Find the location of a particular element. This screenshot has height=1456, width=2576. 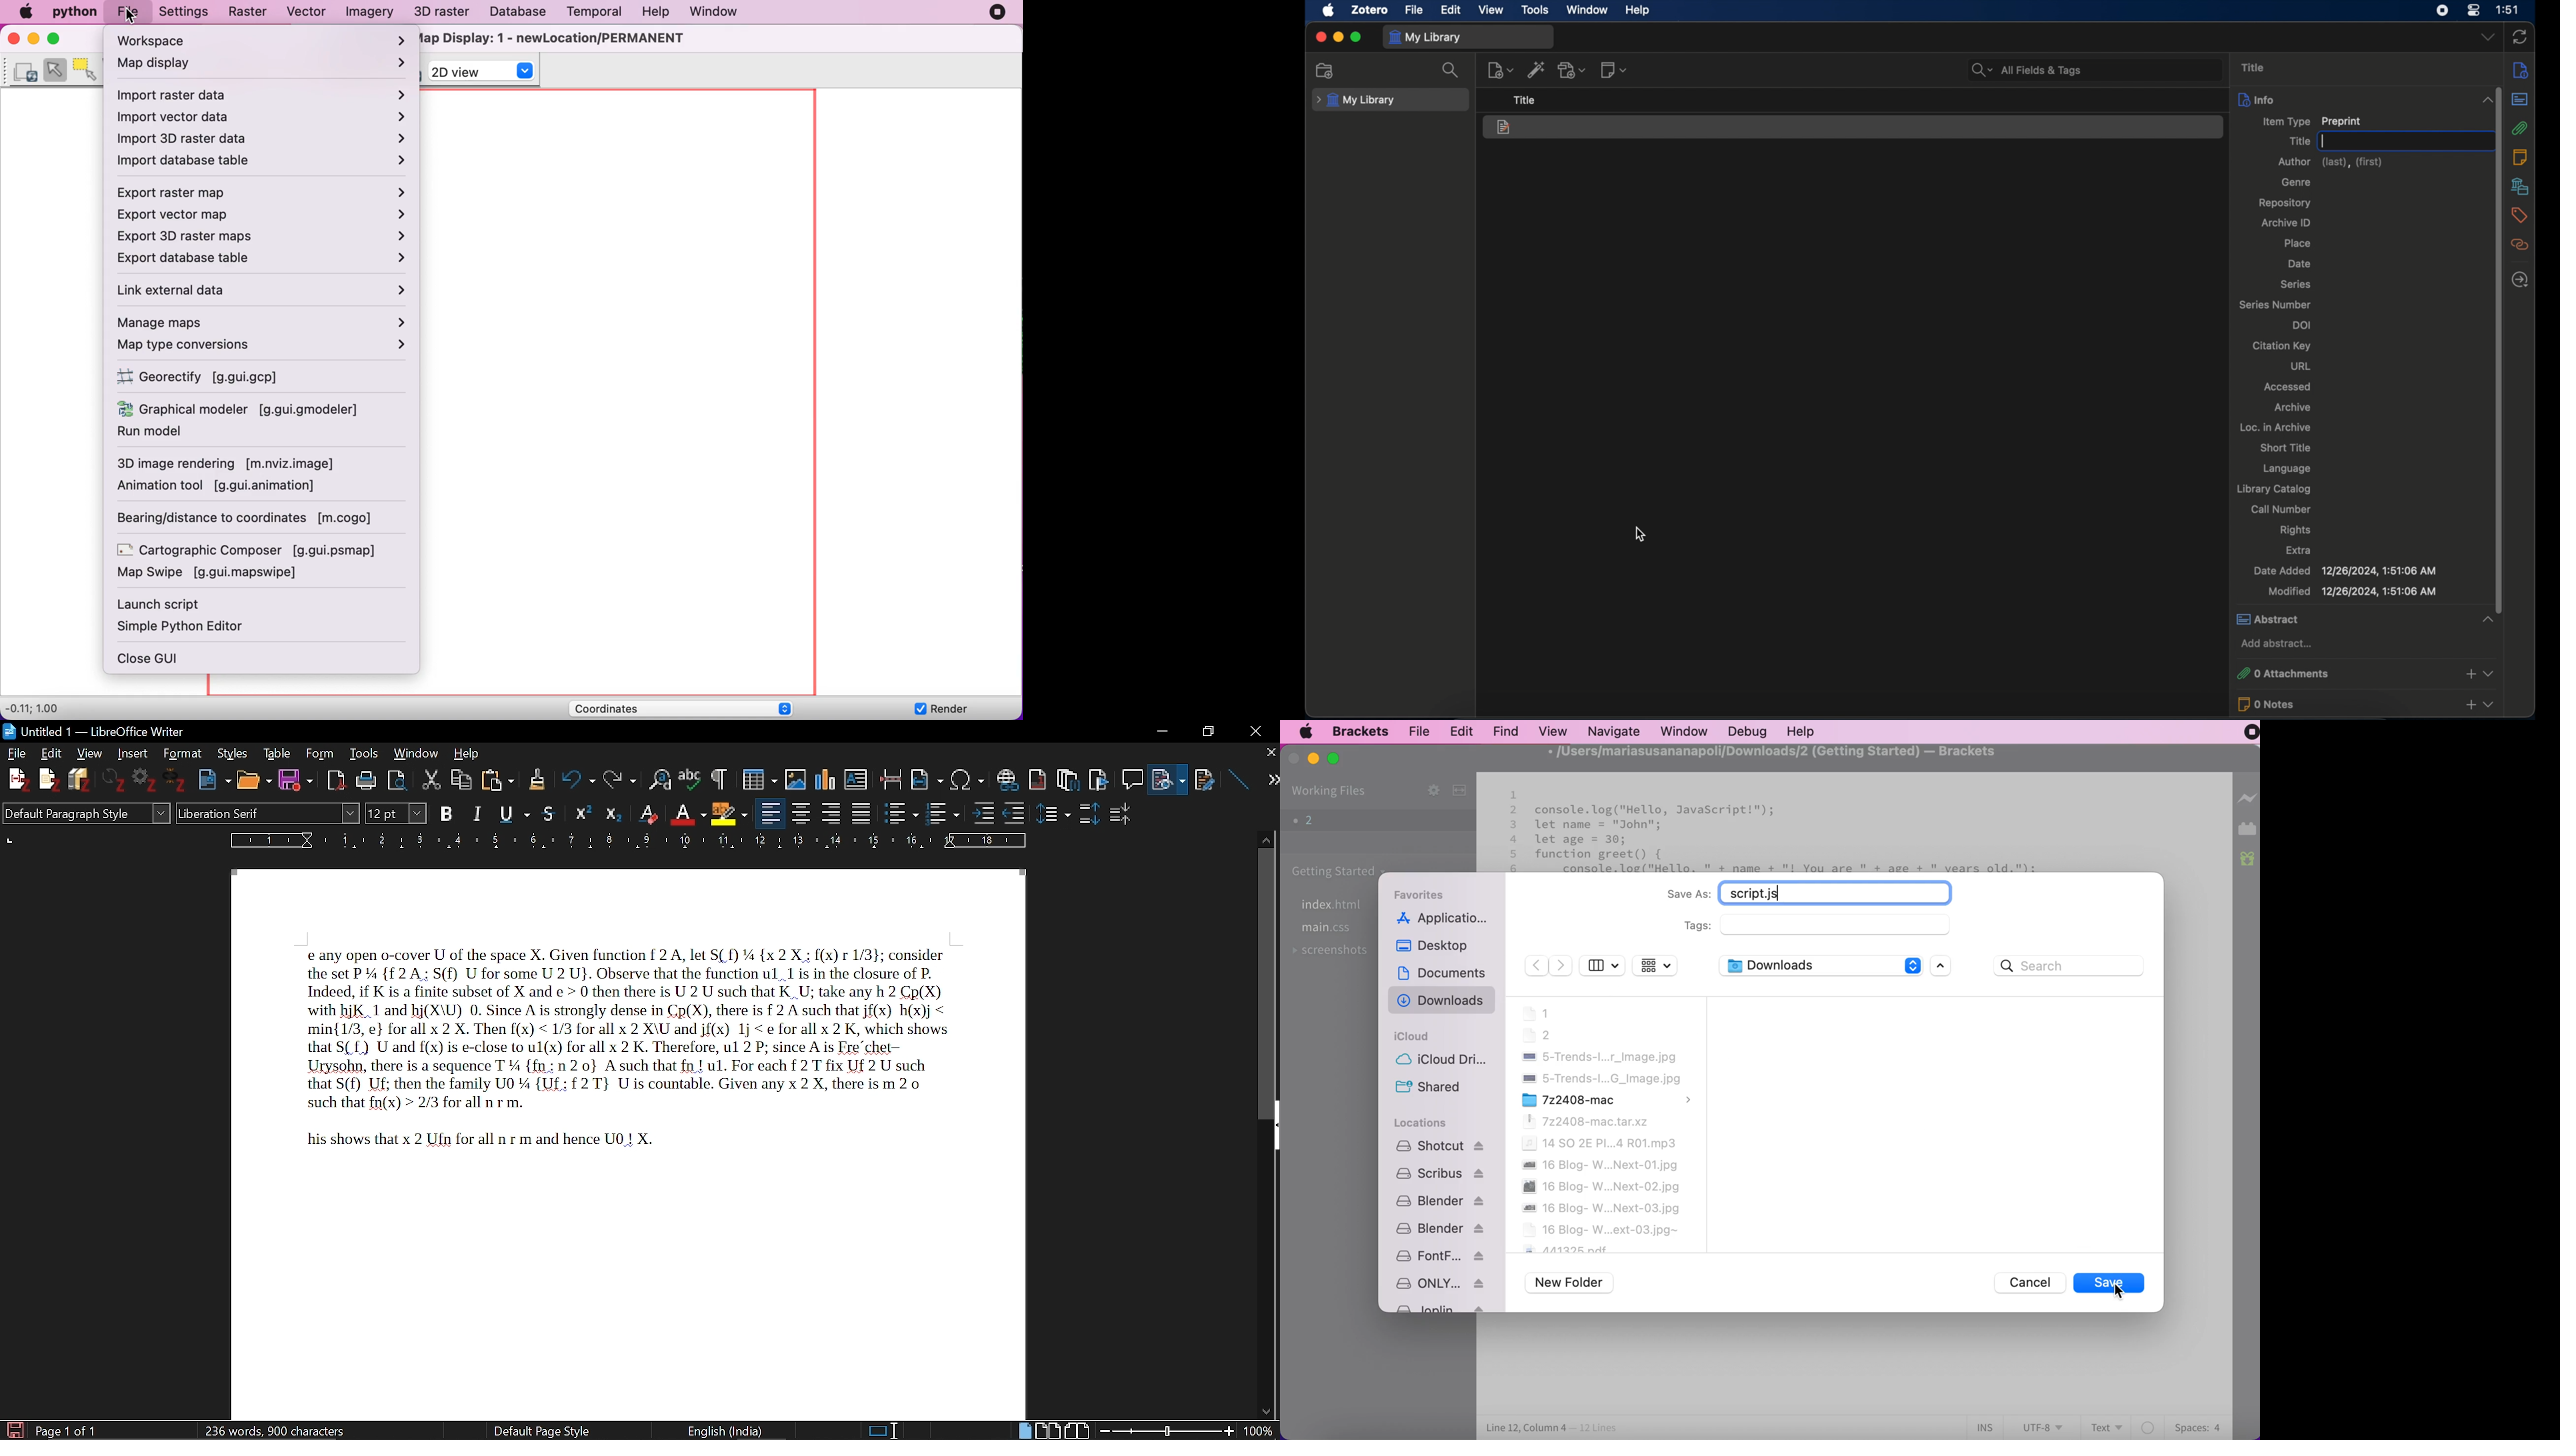

cancel is located at coordinates (2024, 1281).